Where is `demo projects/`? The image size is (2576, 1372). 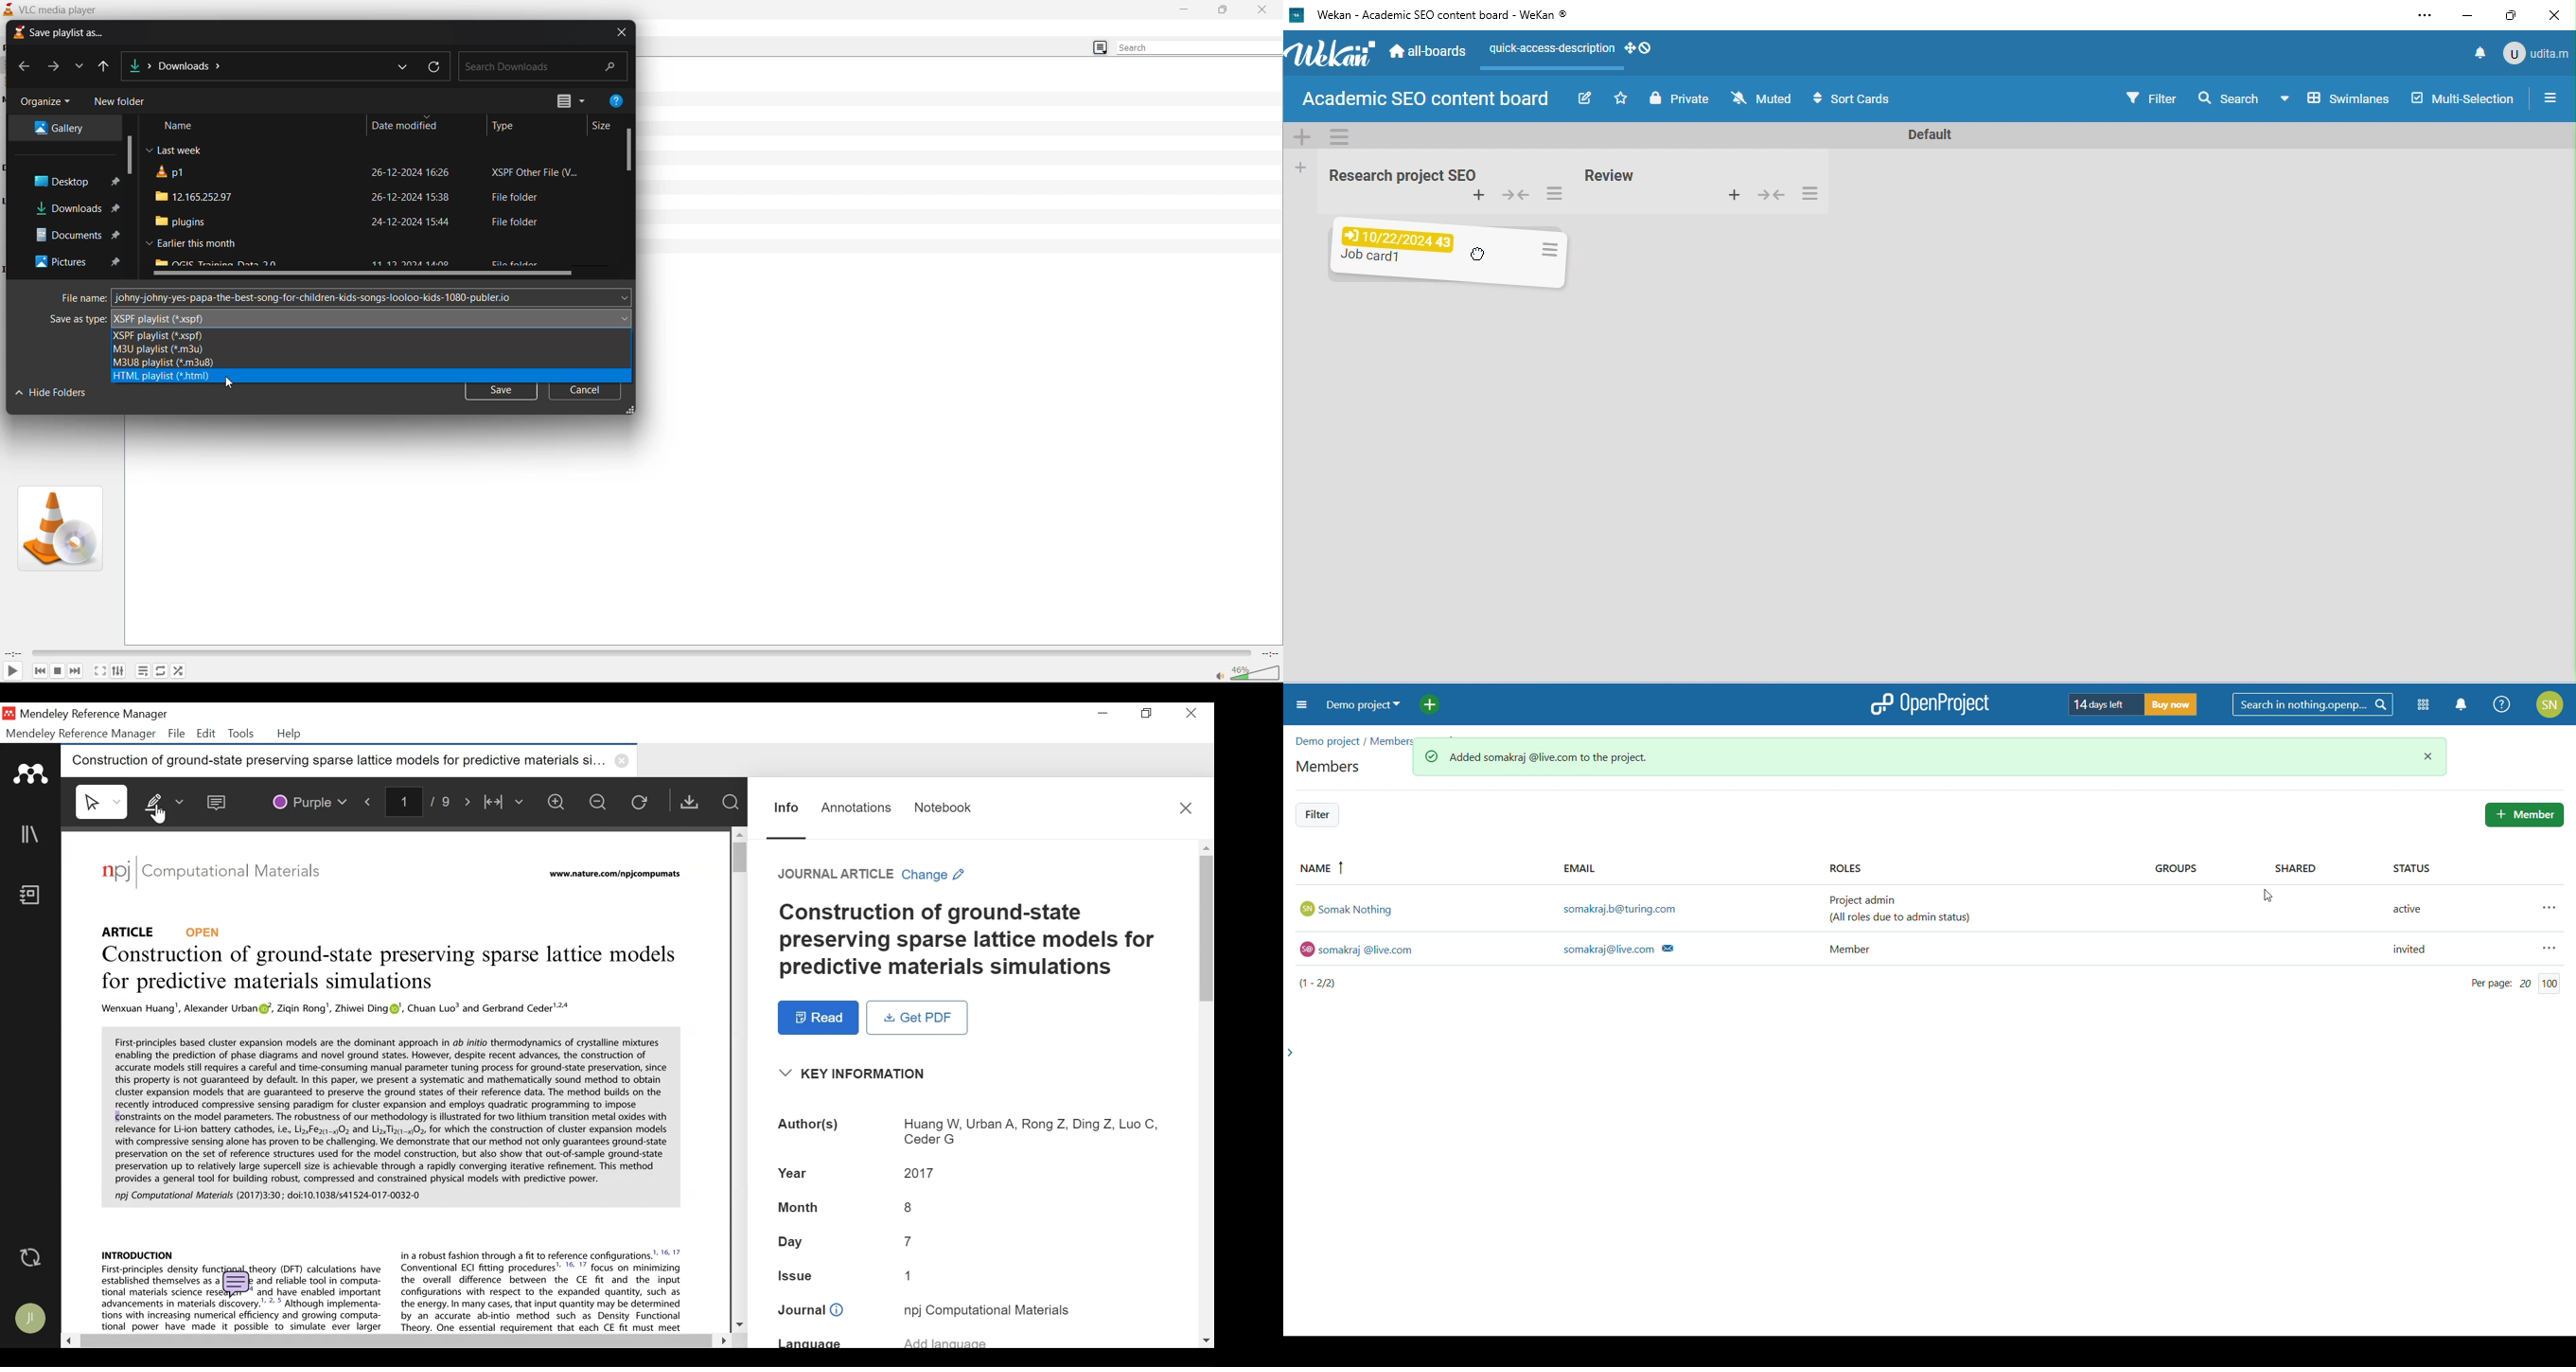 demo projects/ is located at coordinates (1329, 739).